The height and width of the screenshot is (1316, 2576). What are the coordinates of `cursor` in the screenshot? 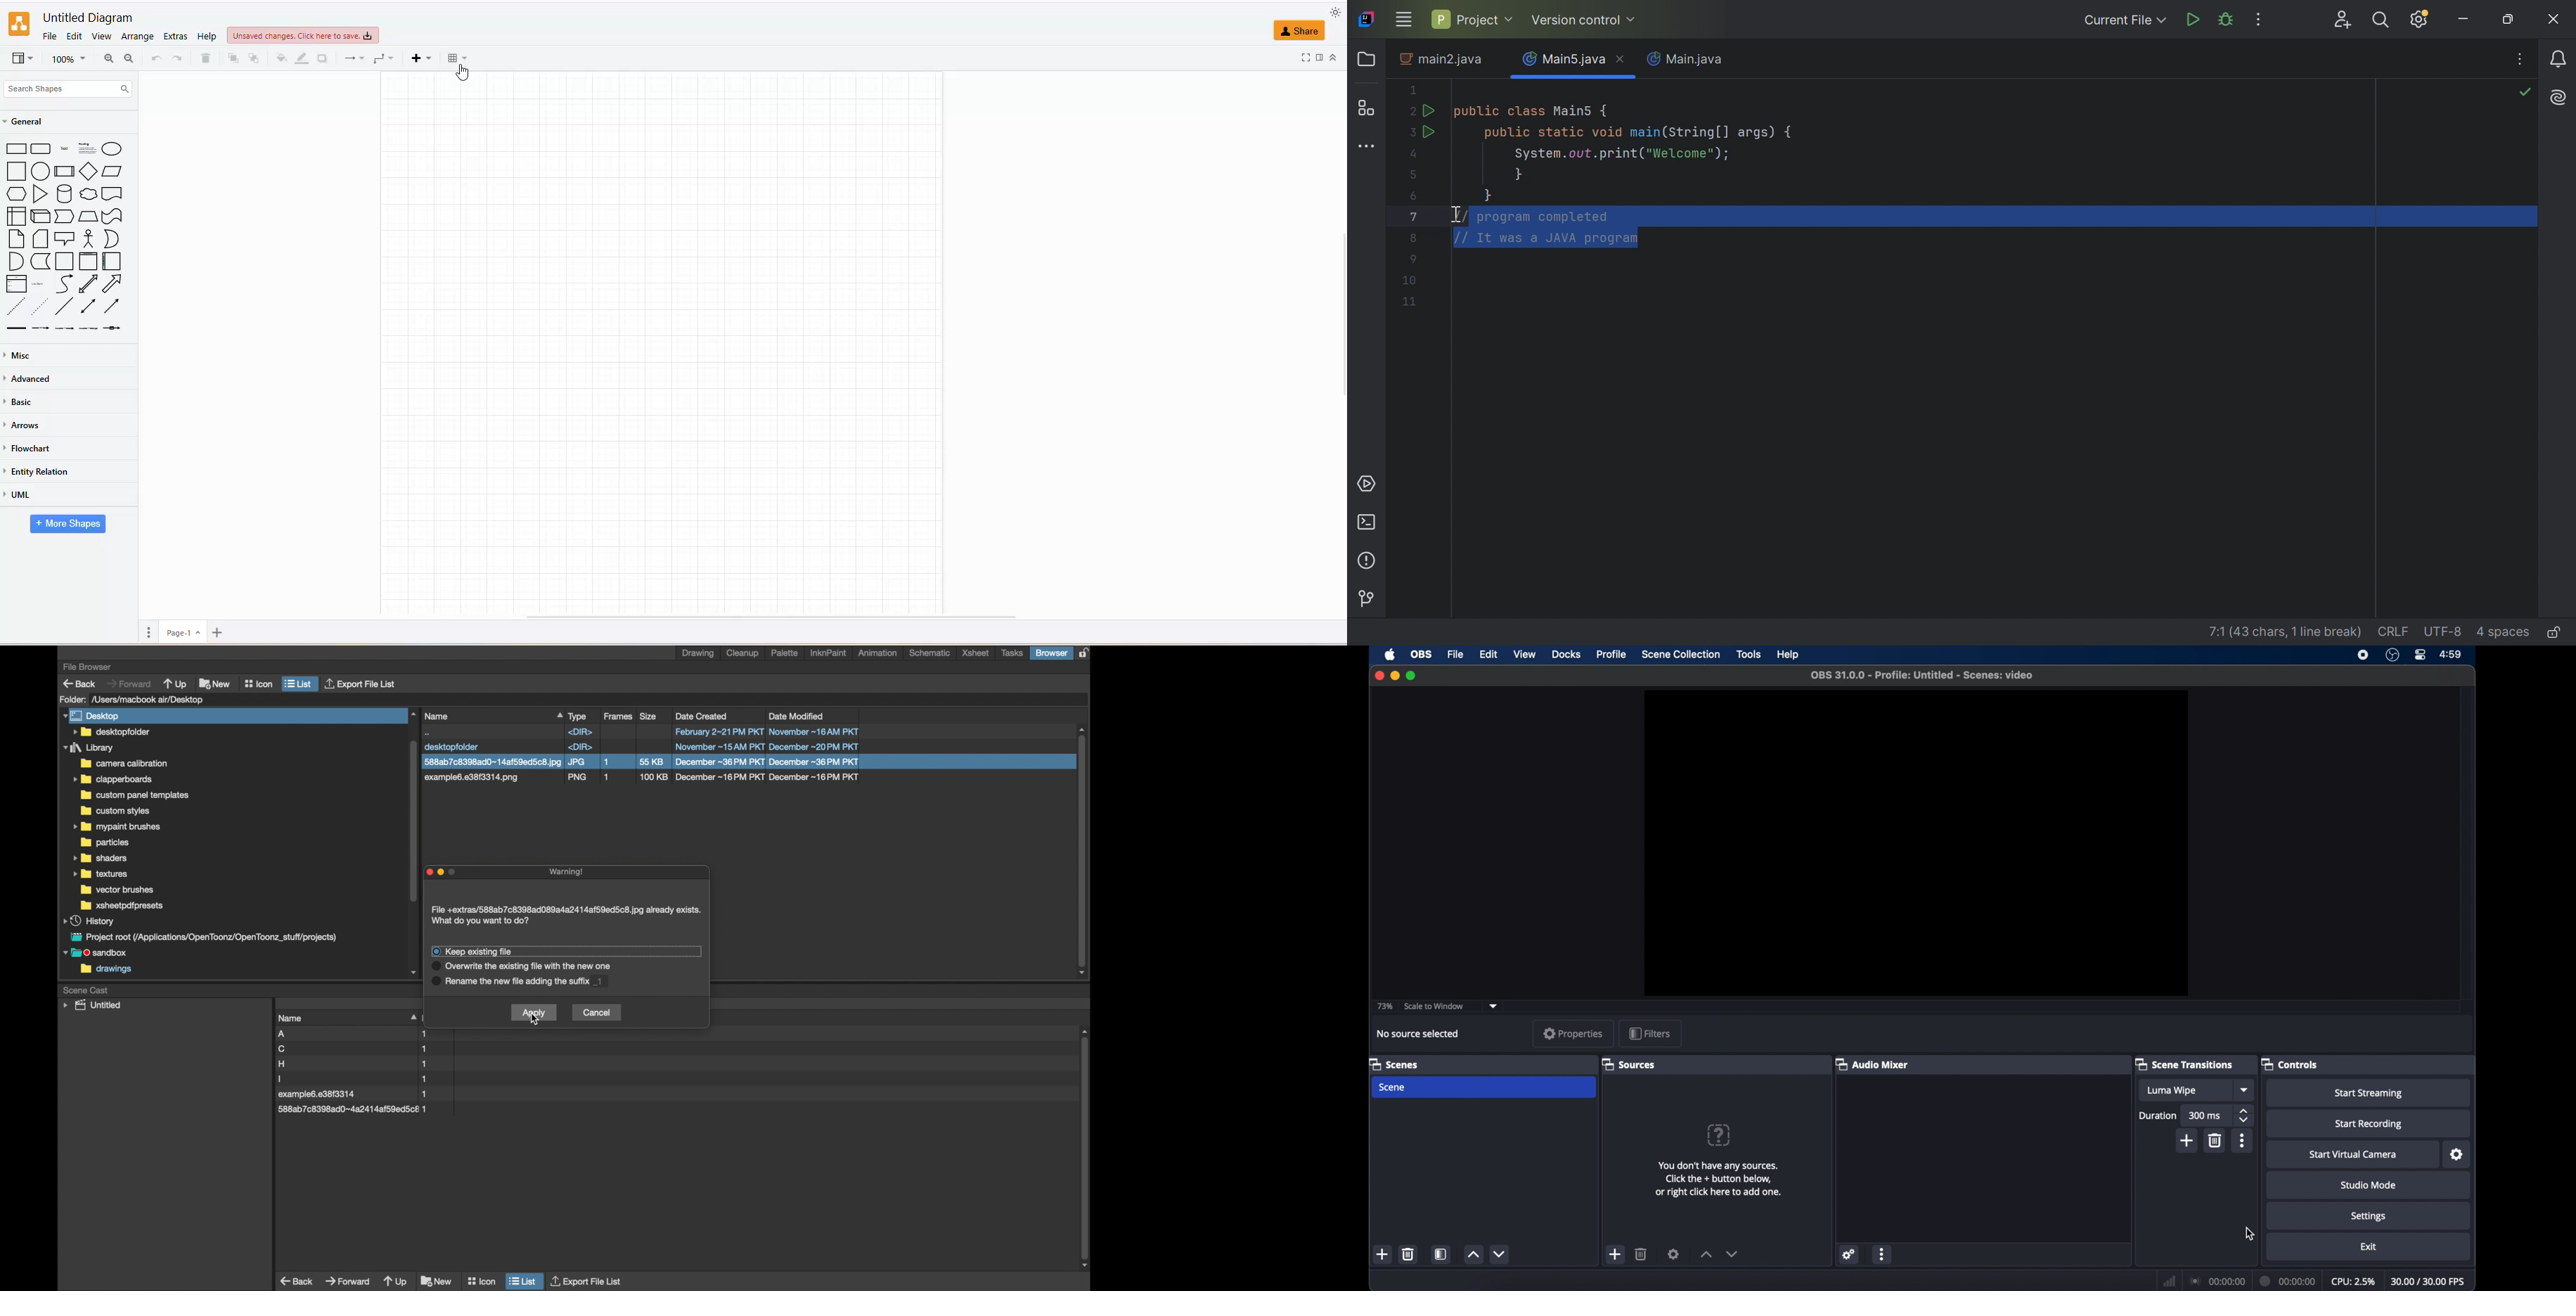 It's located at (2250, 1234).